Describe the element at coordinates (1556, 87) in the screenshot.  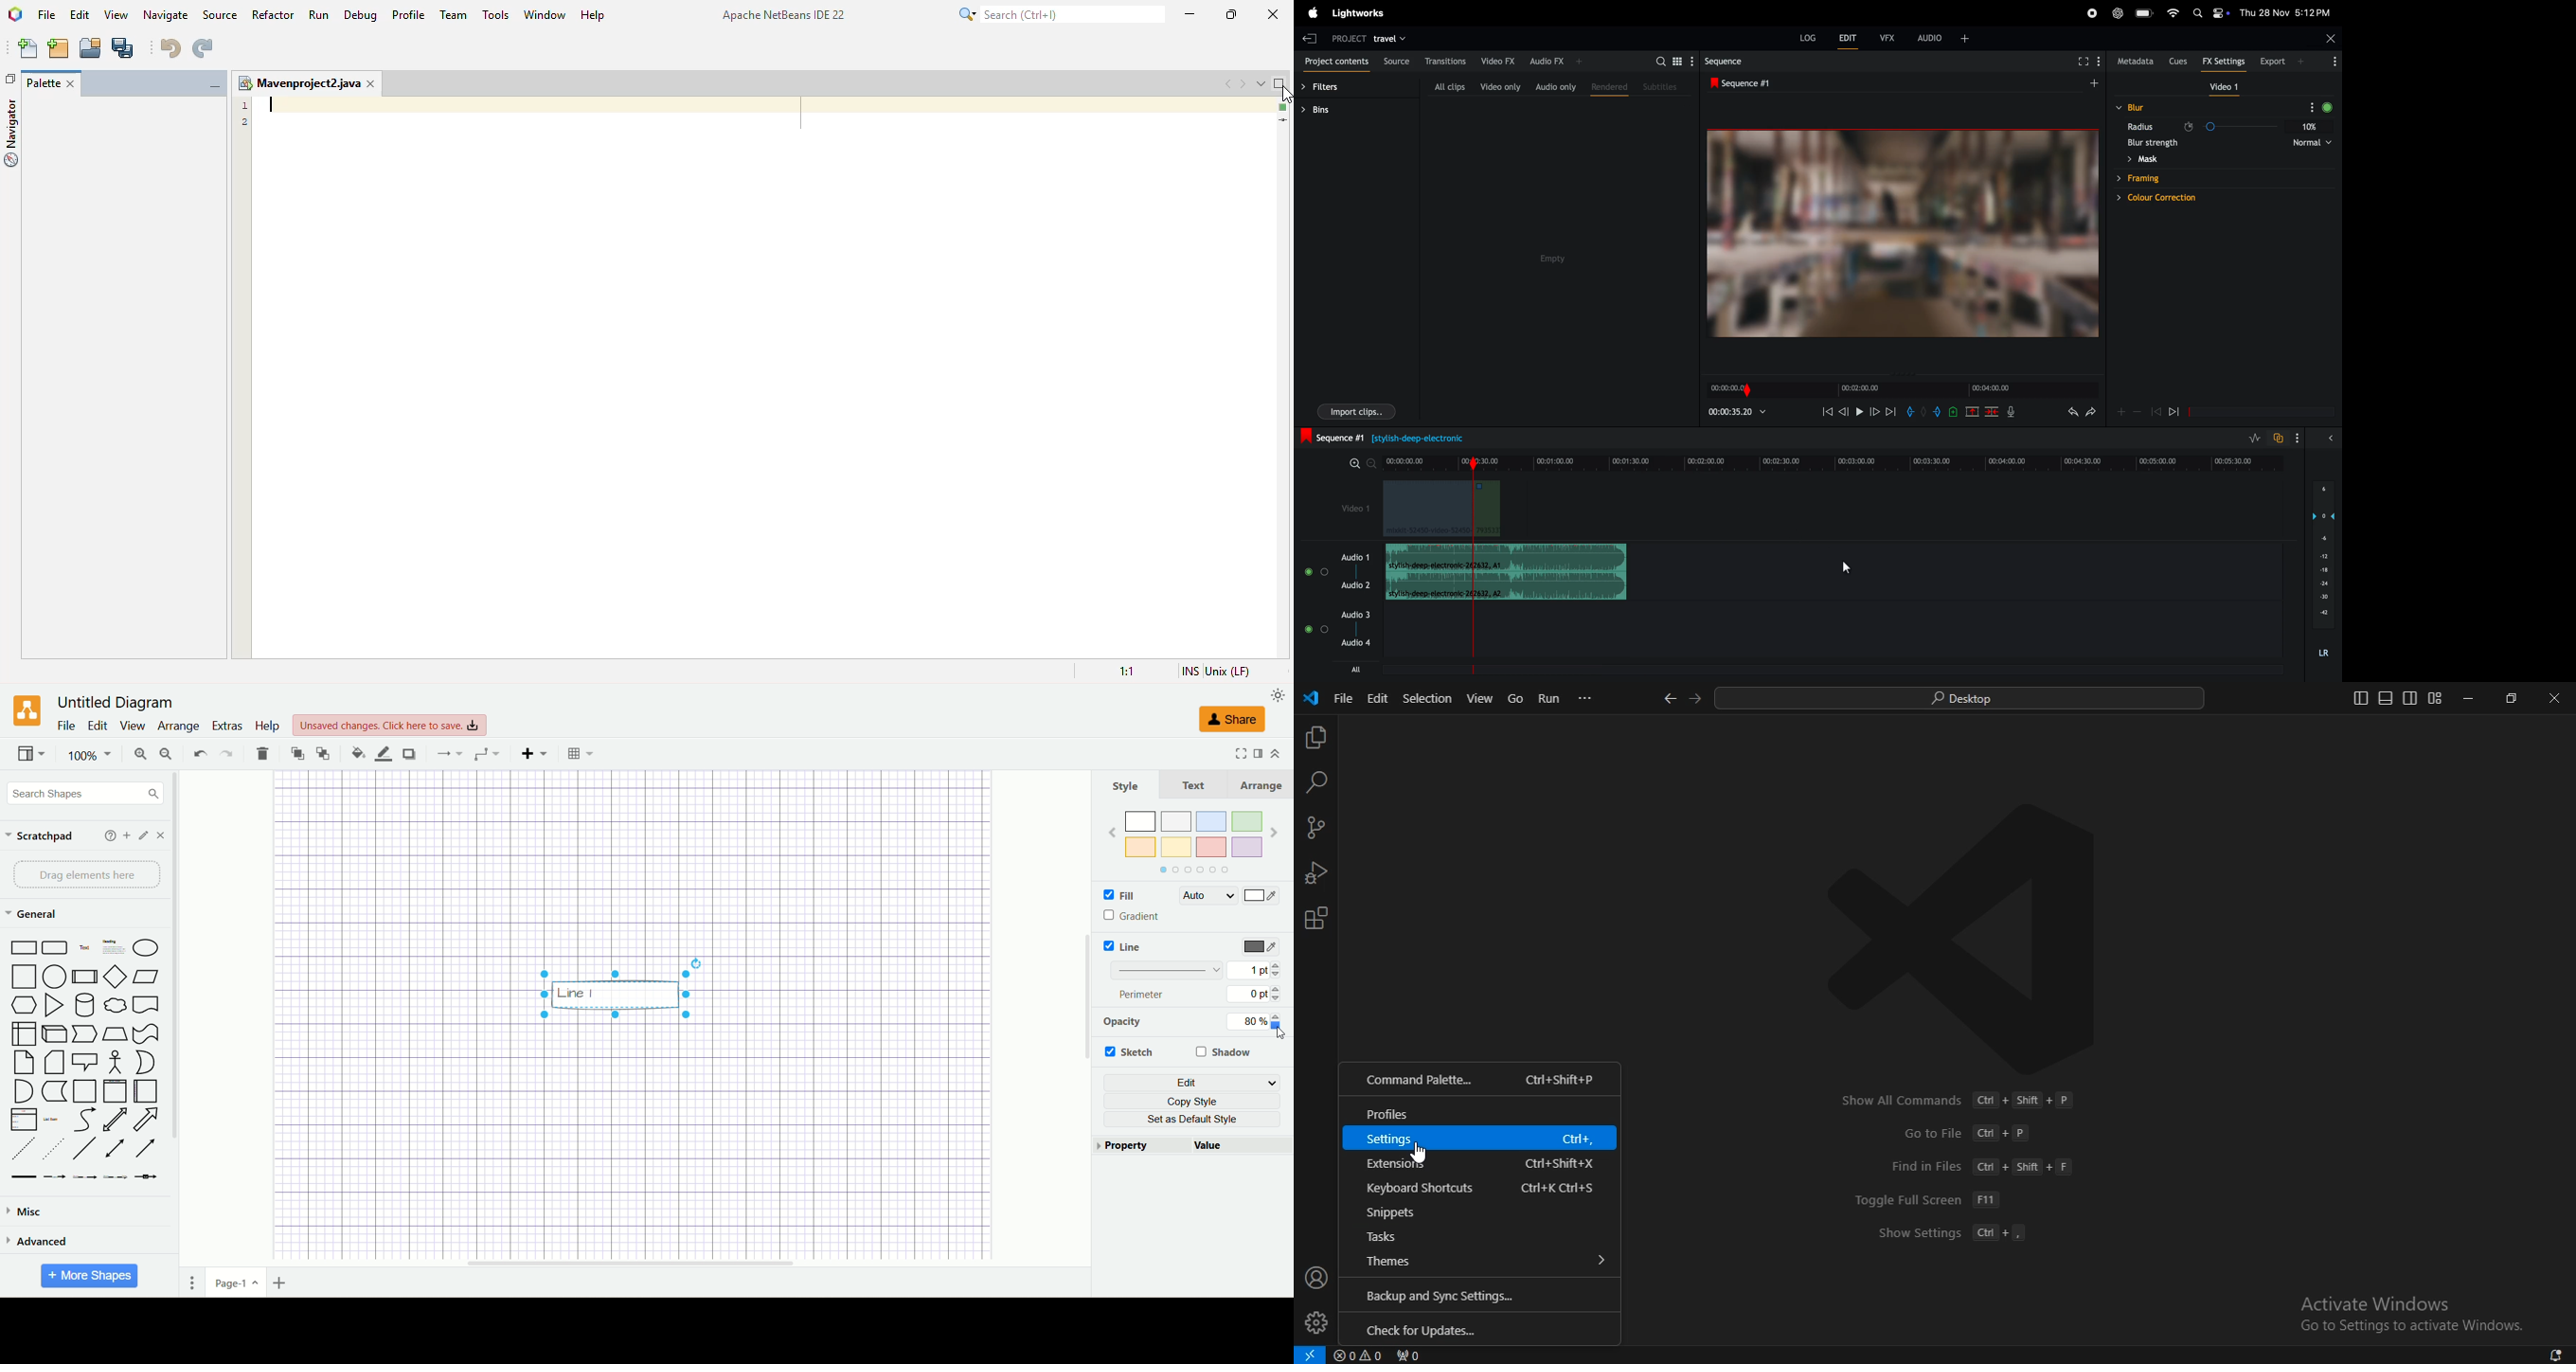
I see `audio only` at that location.